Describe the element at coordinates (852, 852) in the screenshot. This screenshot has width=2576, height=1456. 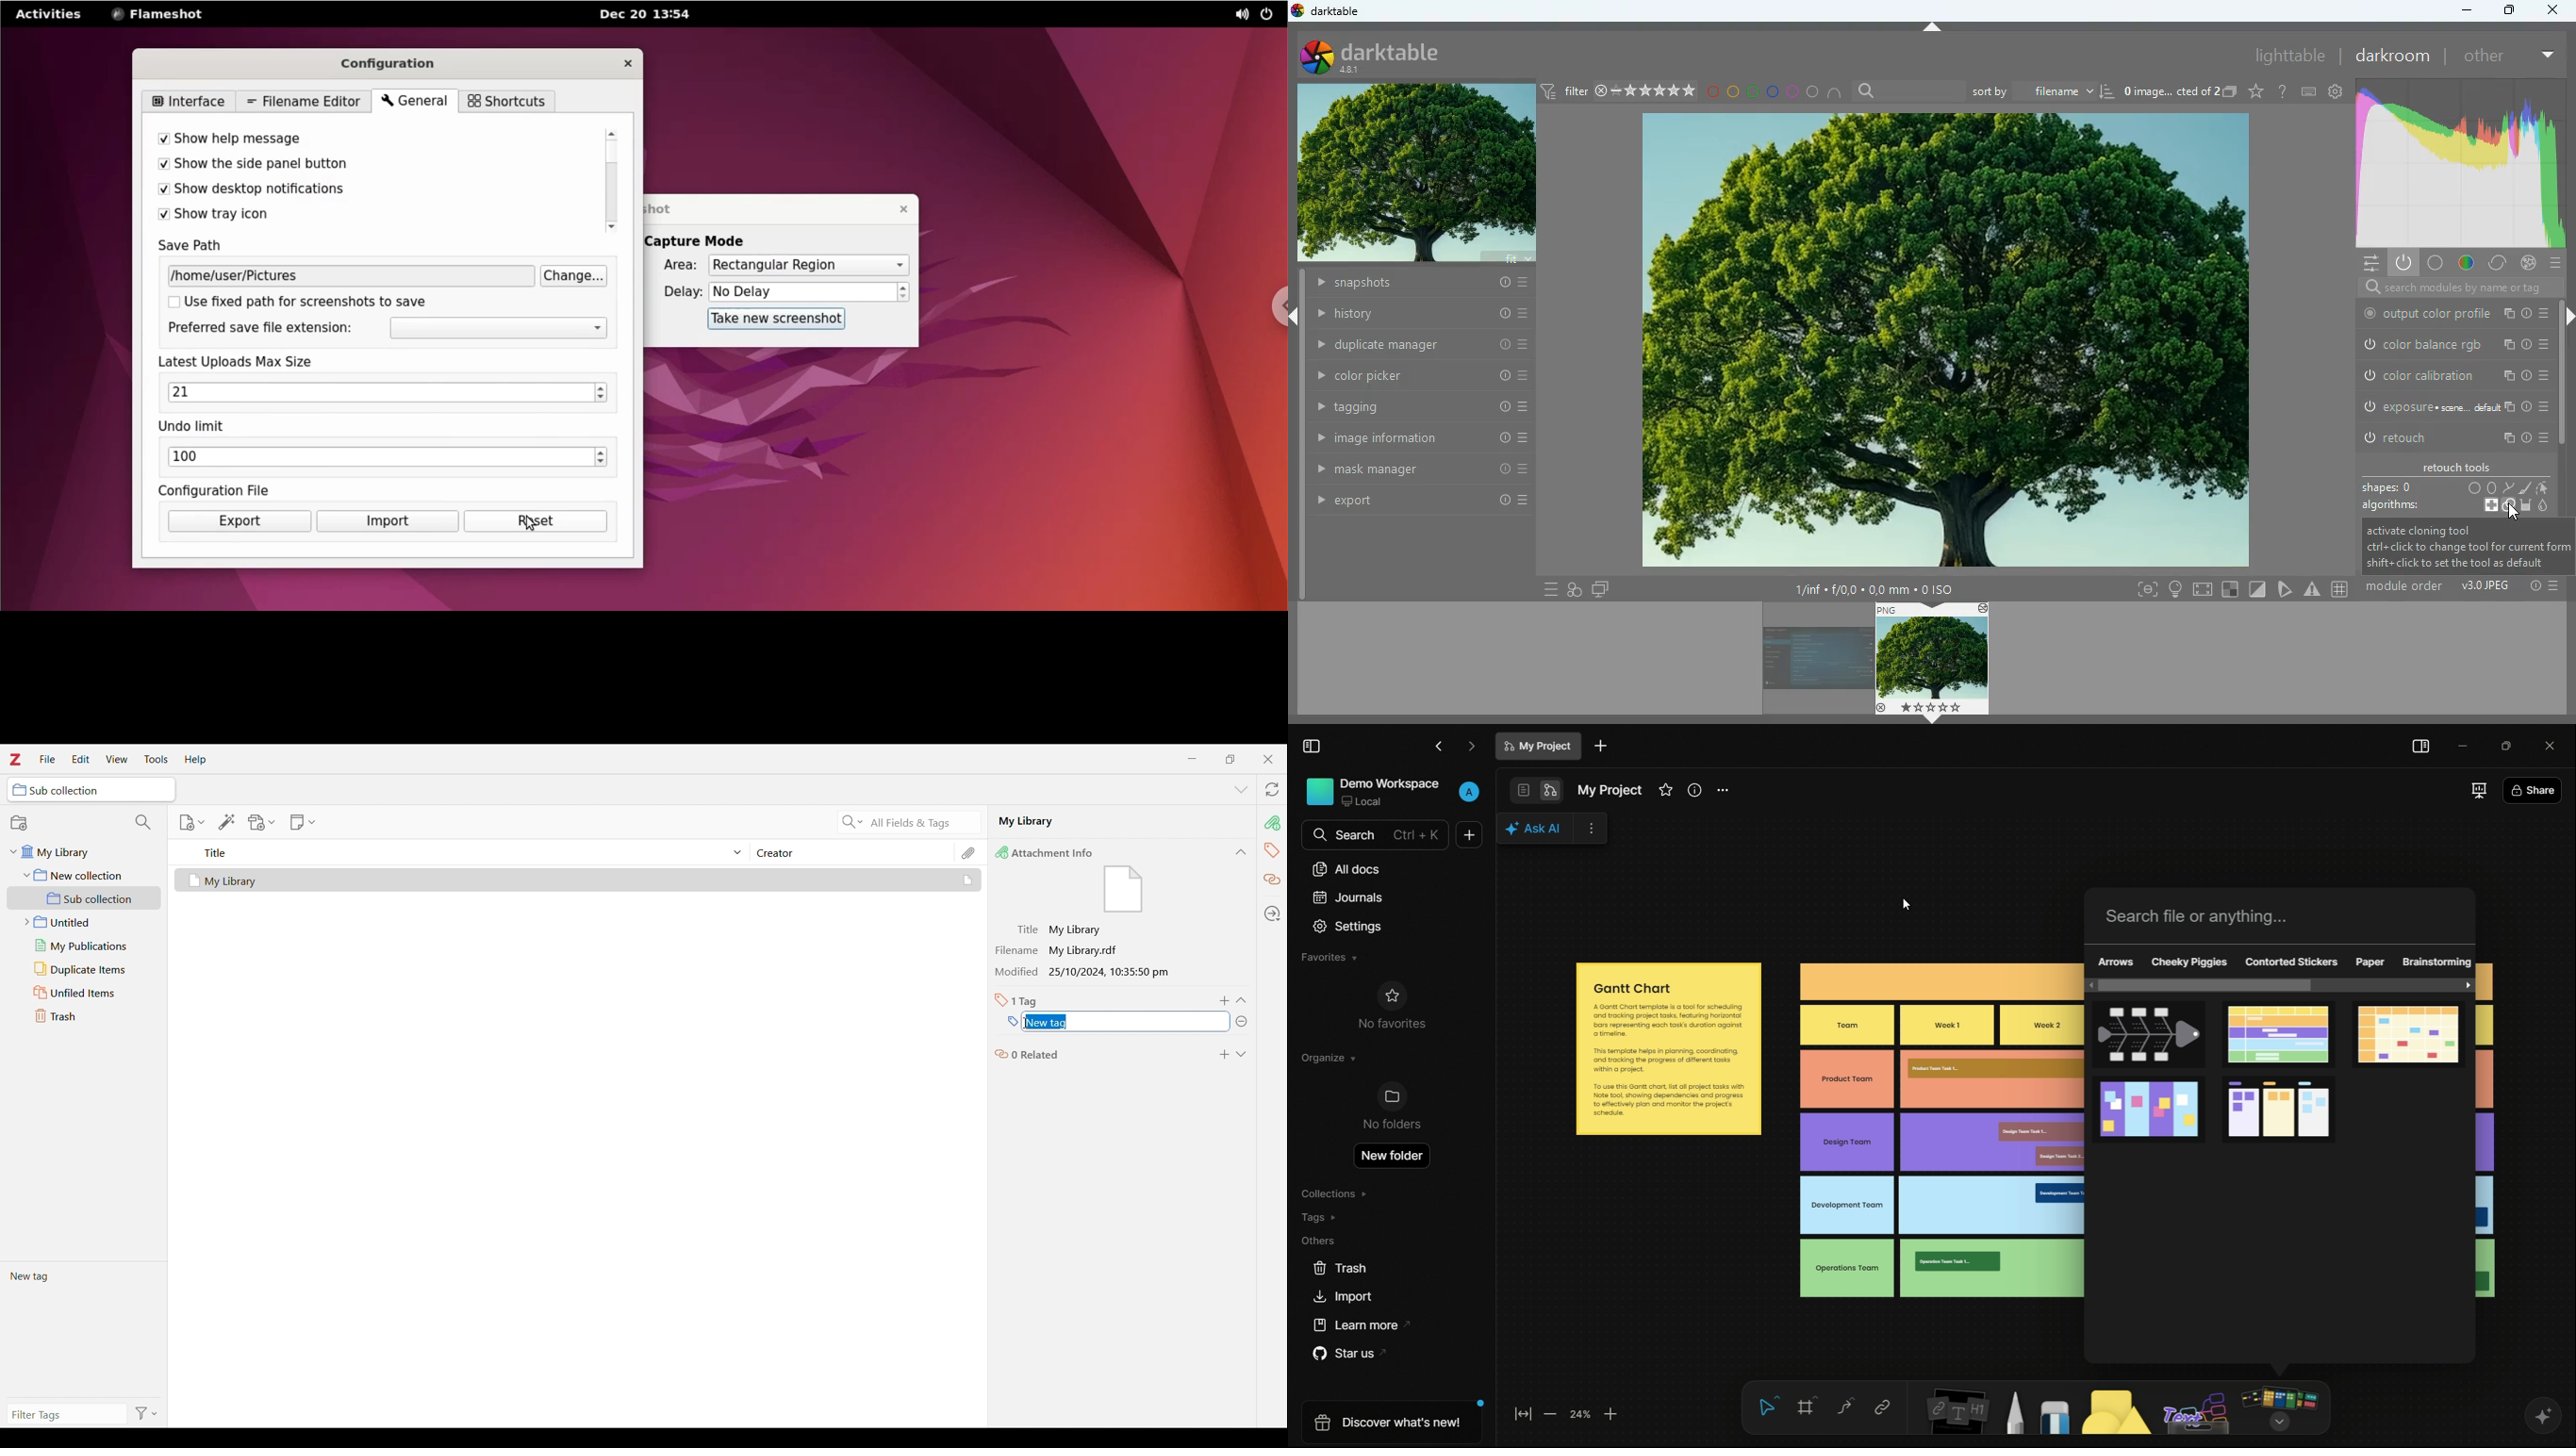
I see `Creator column` at that location.